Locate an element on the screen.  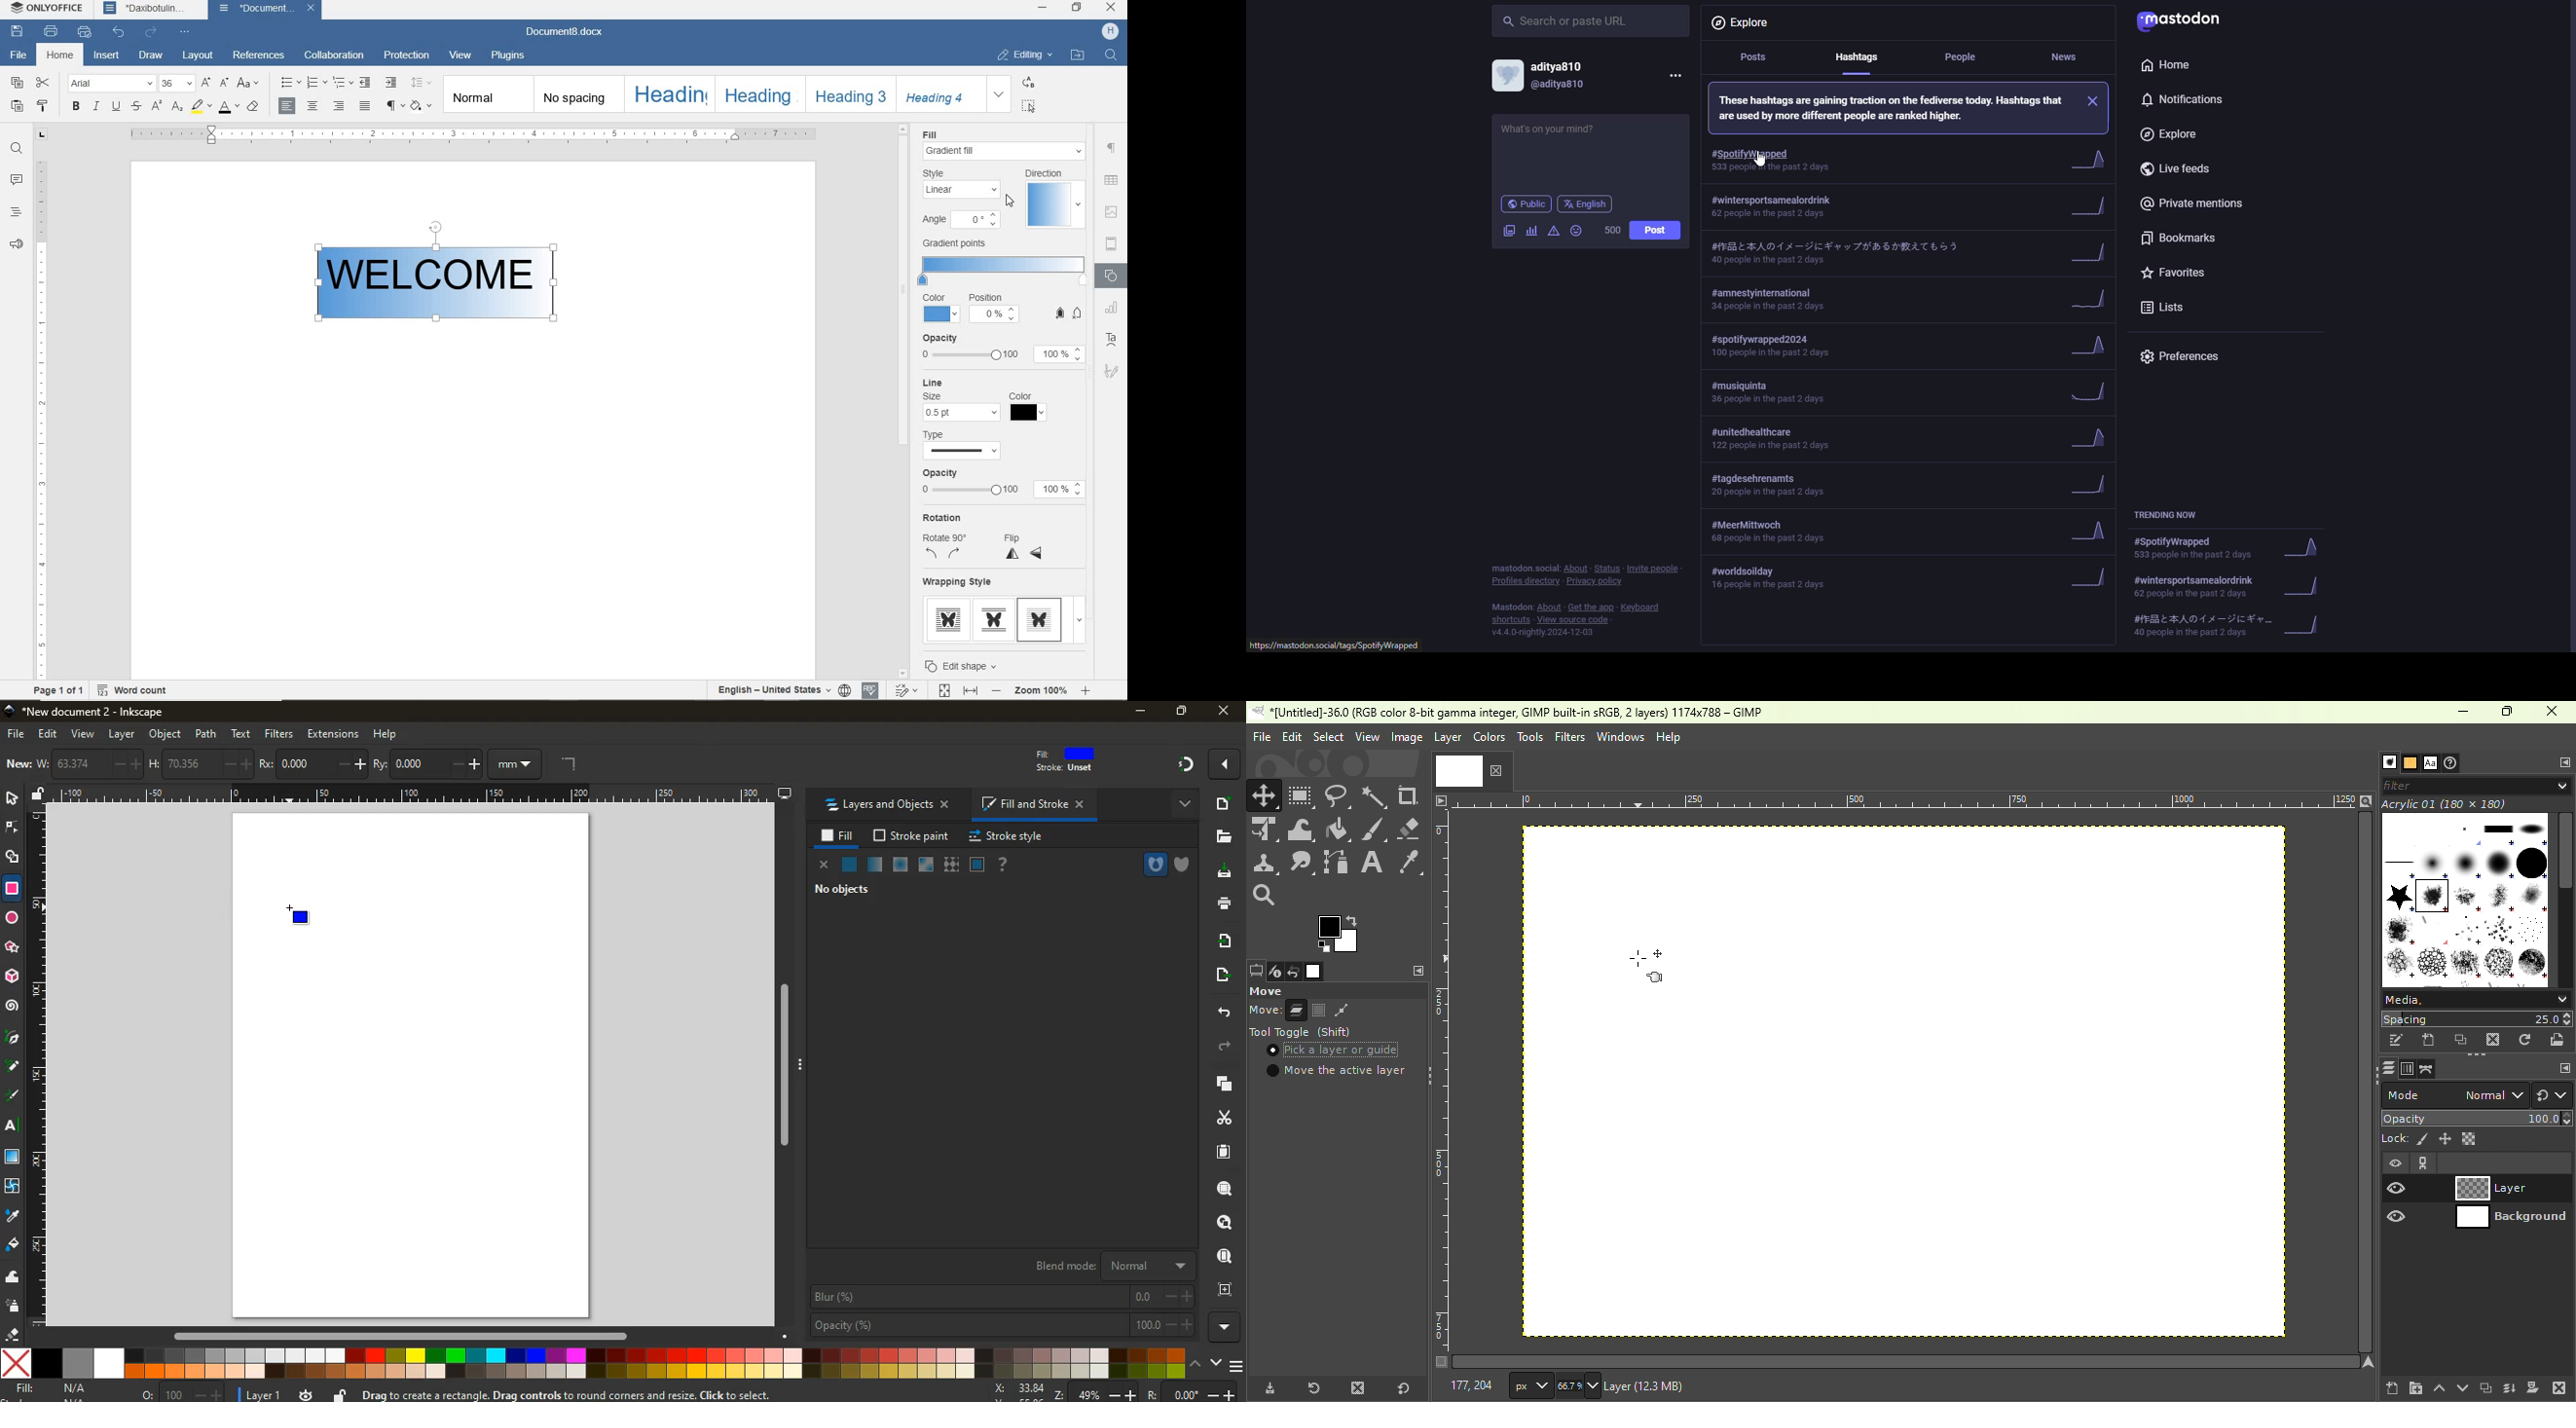
line type is located at coordinates (963, 451).